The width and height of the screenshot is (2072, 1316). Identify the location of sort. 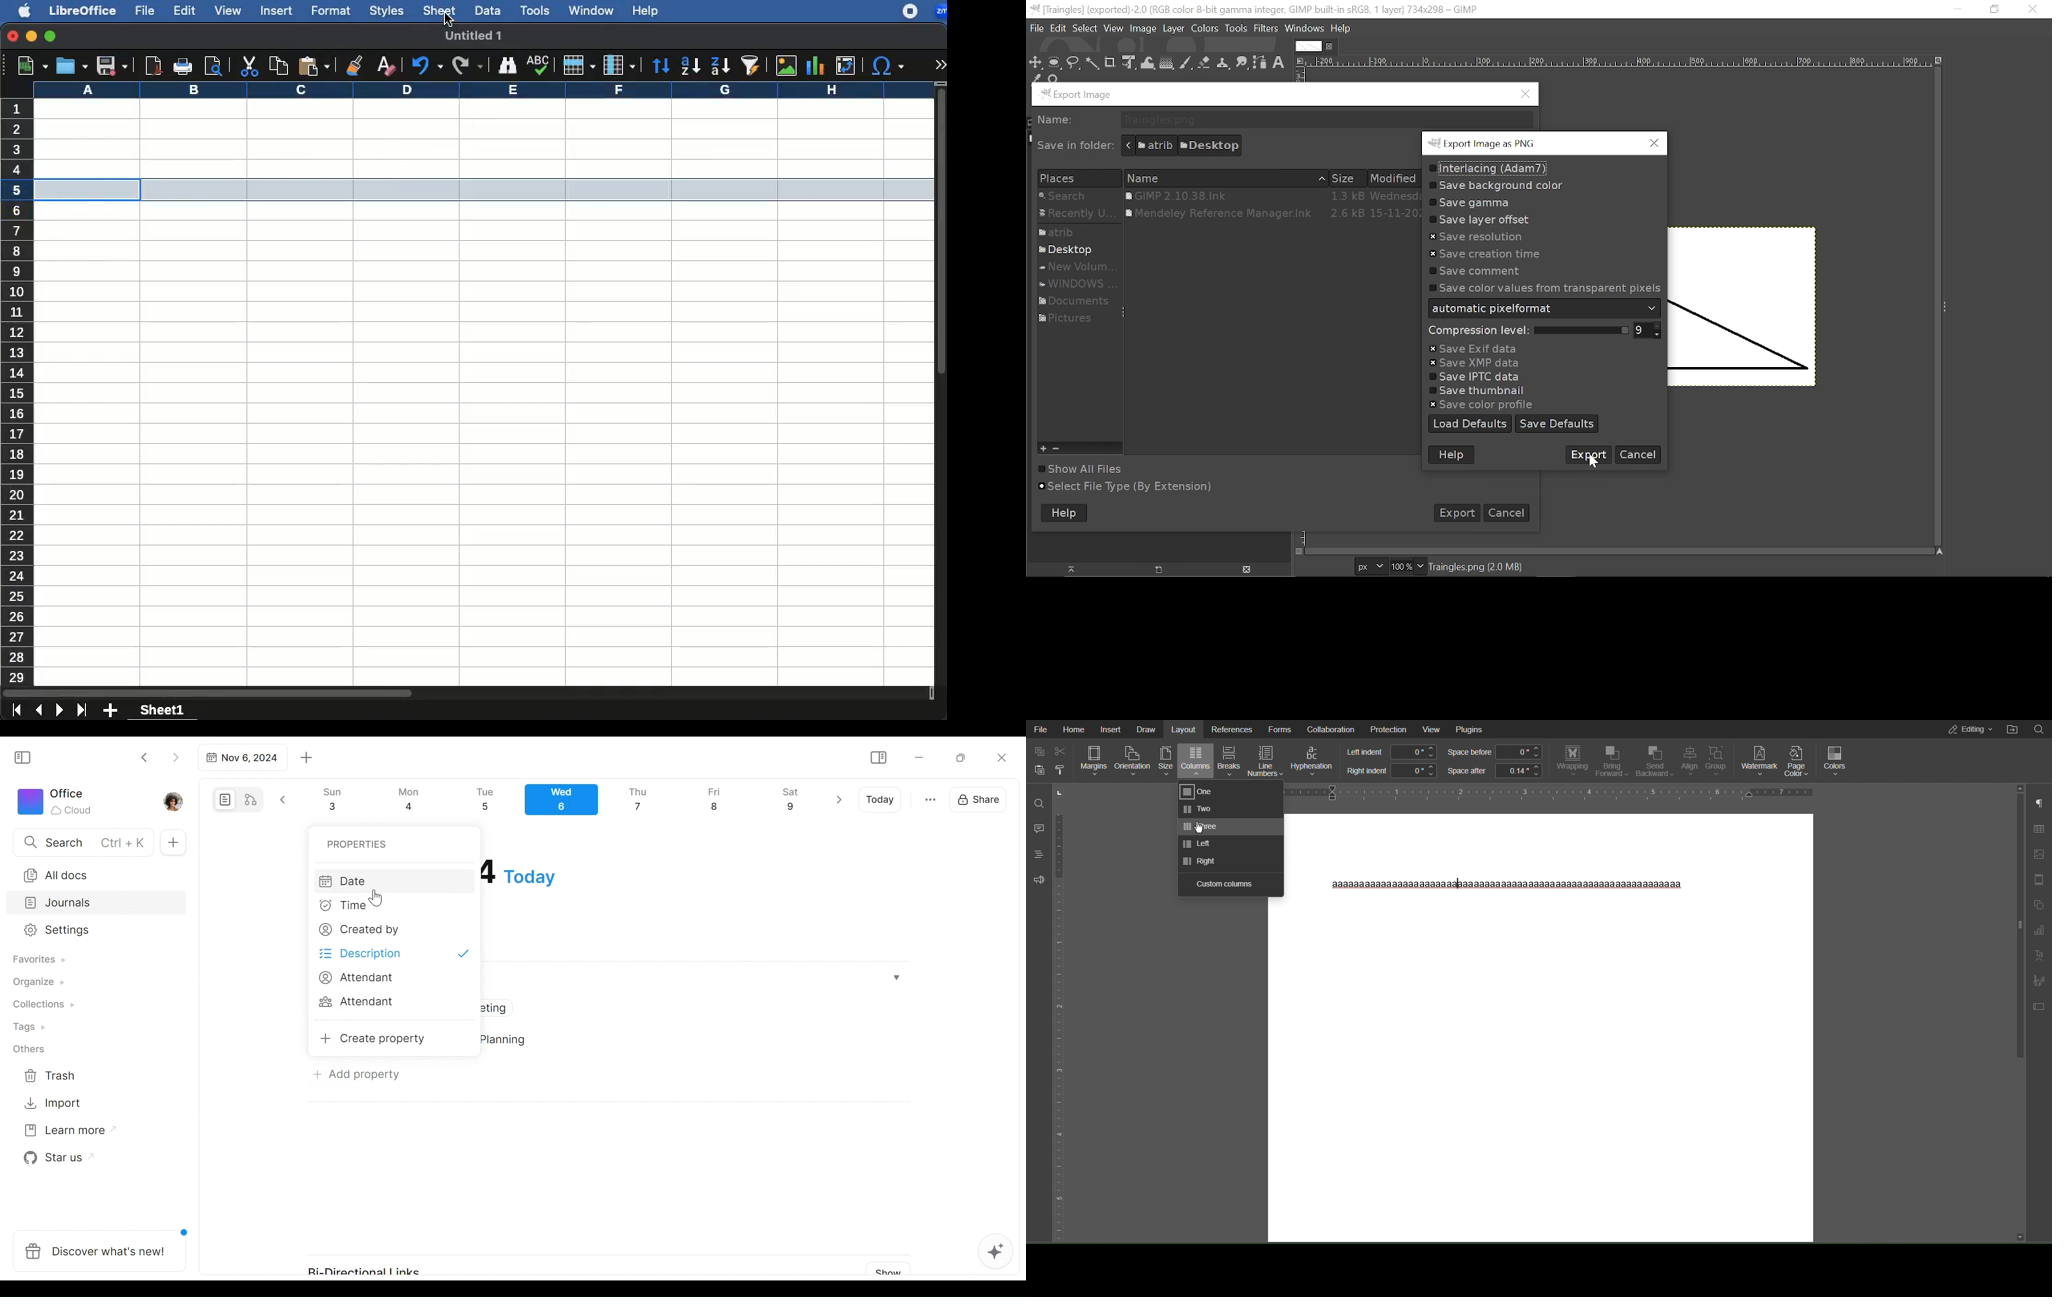
(660, 67).